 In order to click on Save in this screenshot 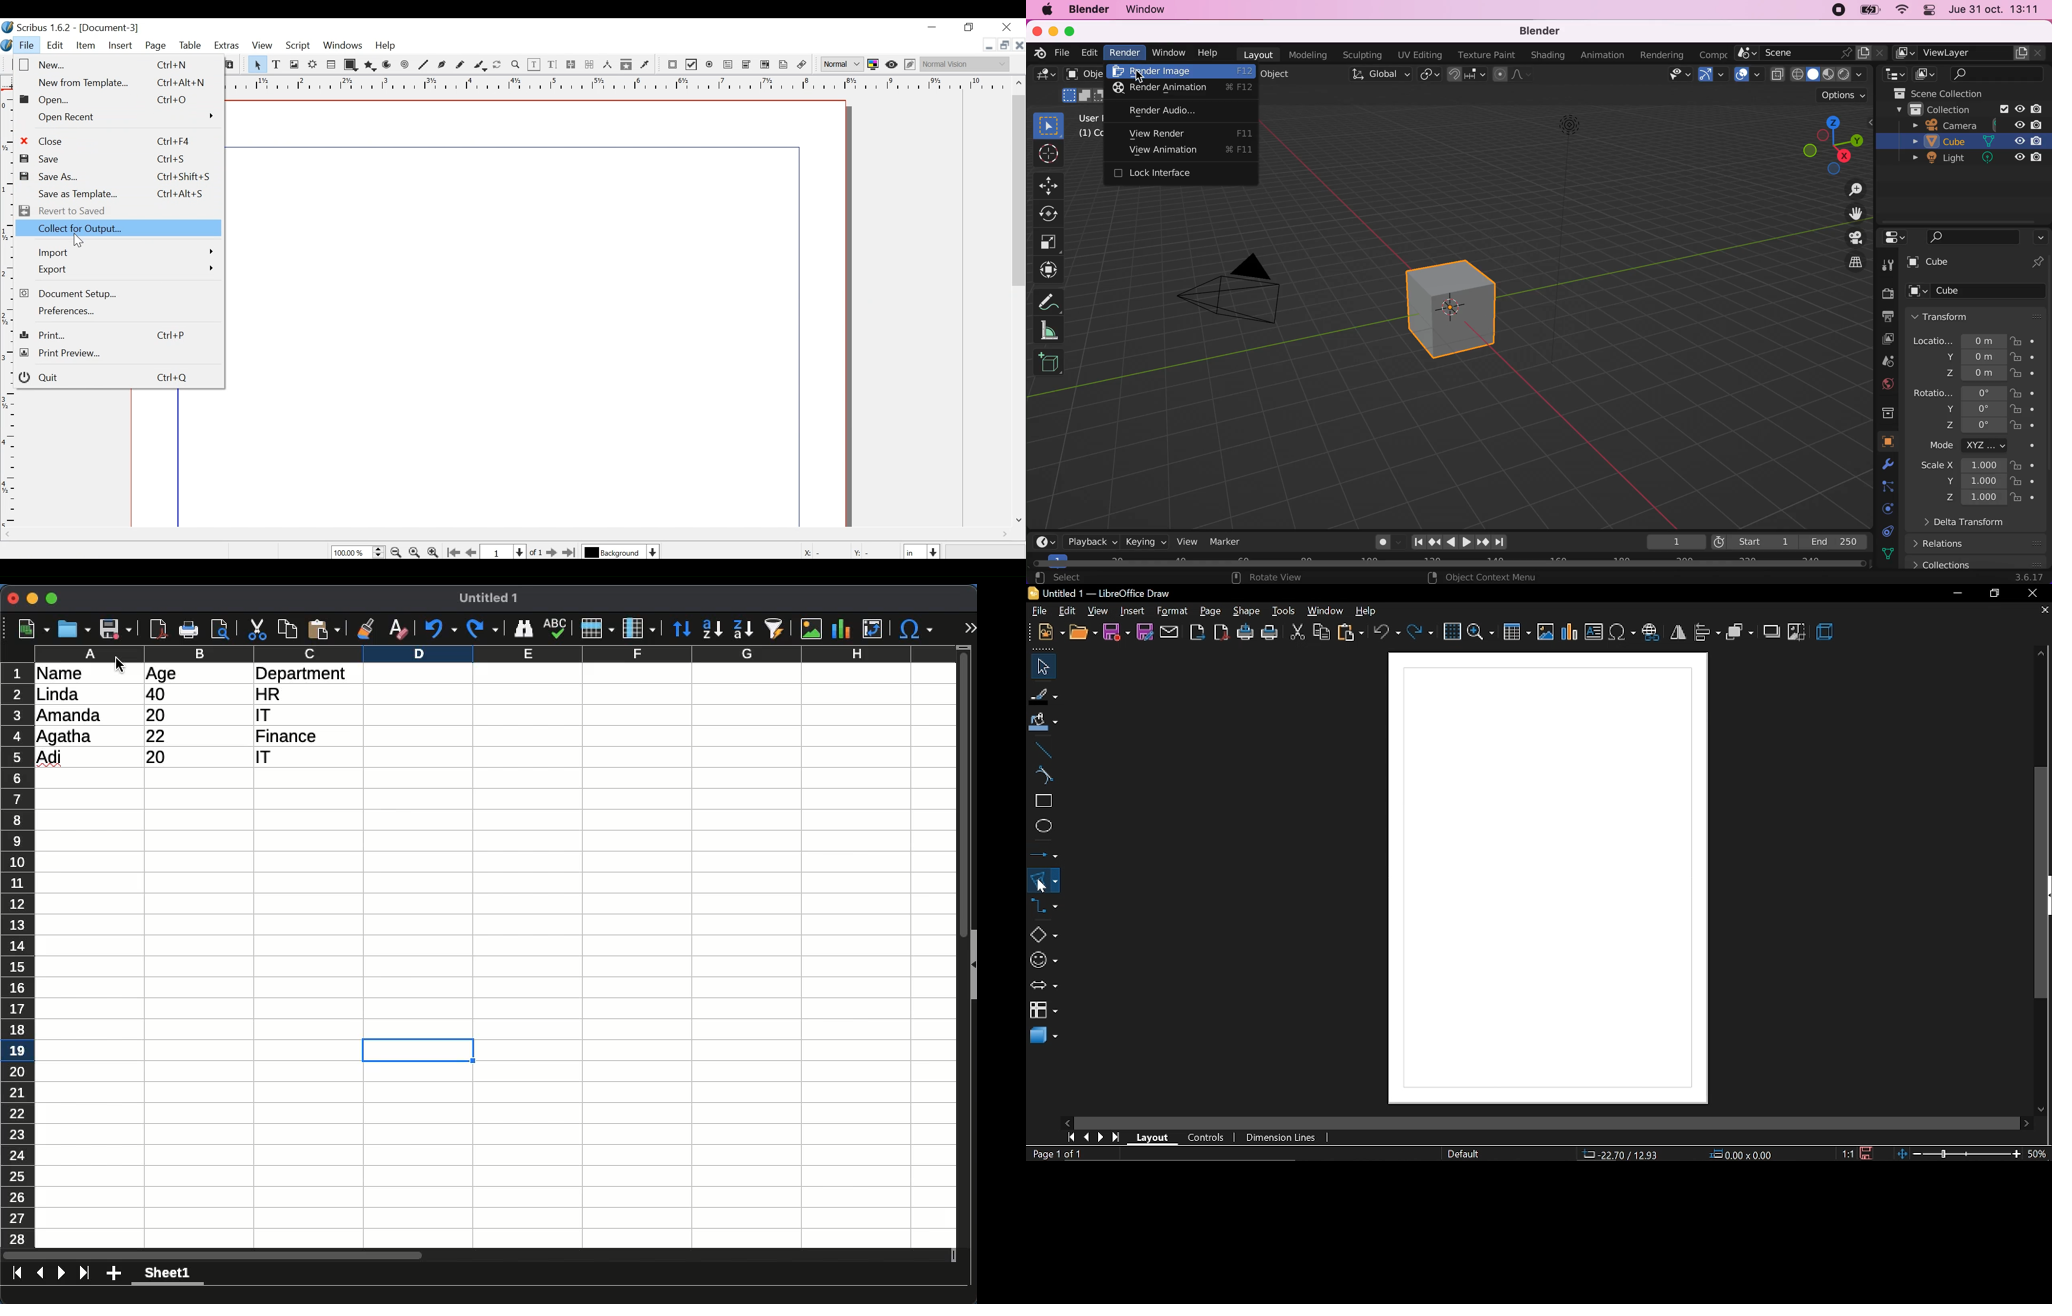, I will do `click(104, 159)`.